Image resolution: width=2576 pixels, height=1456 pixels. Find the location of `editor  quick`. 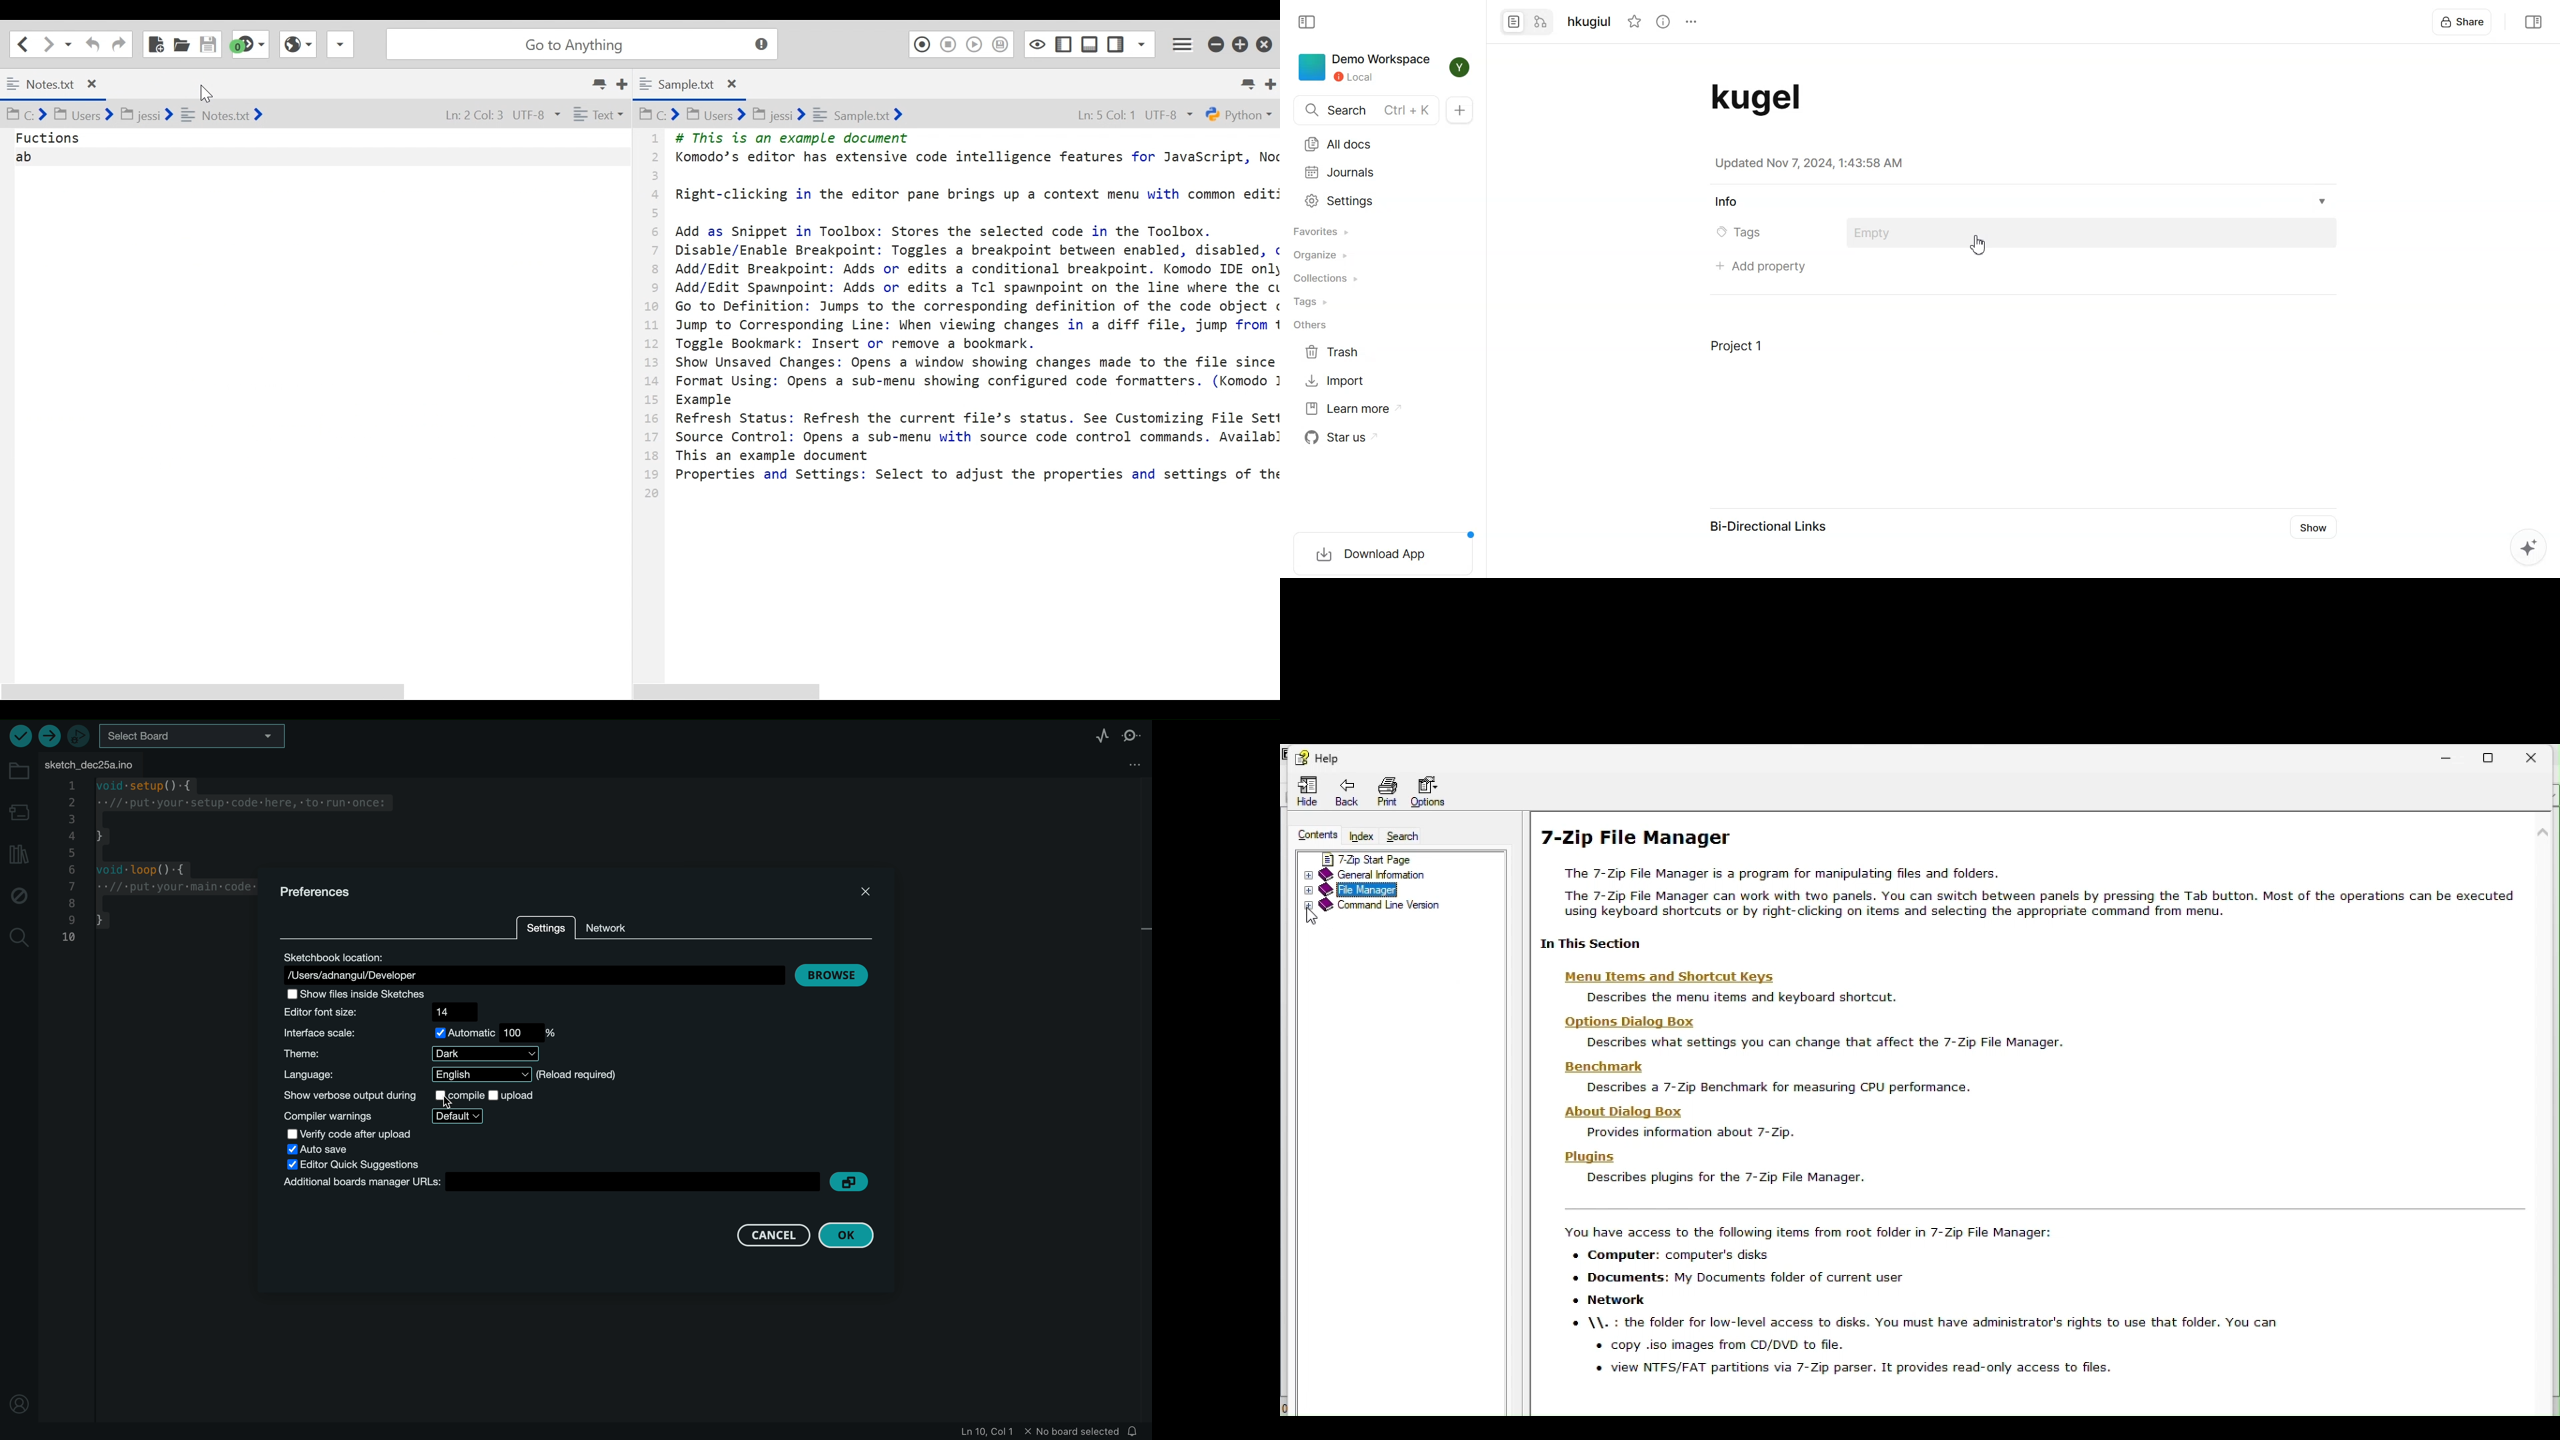

editor  quick is located at coordinates (356, 1164).